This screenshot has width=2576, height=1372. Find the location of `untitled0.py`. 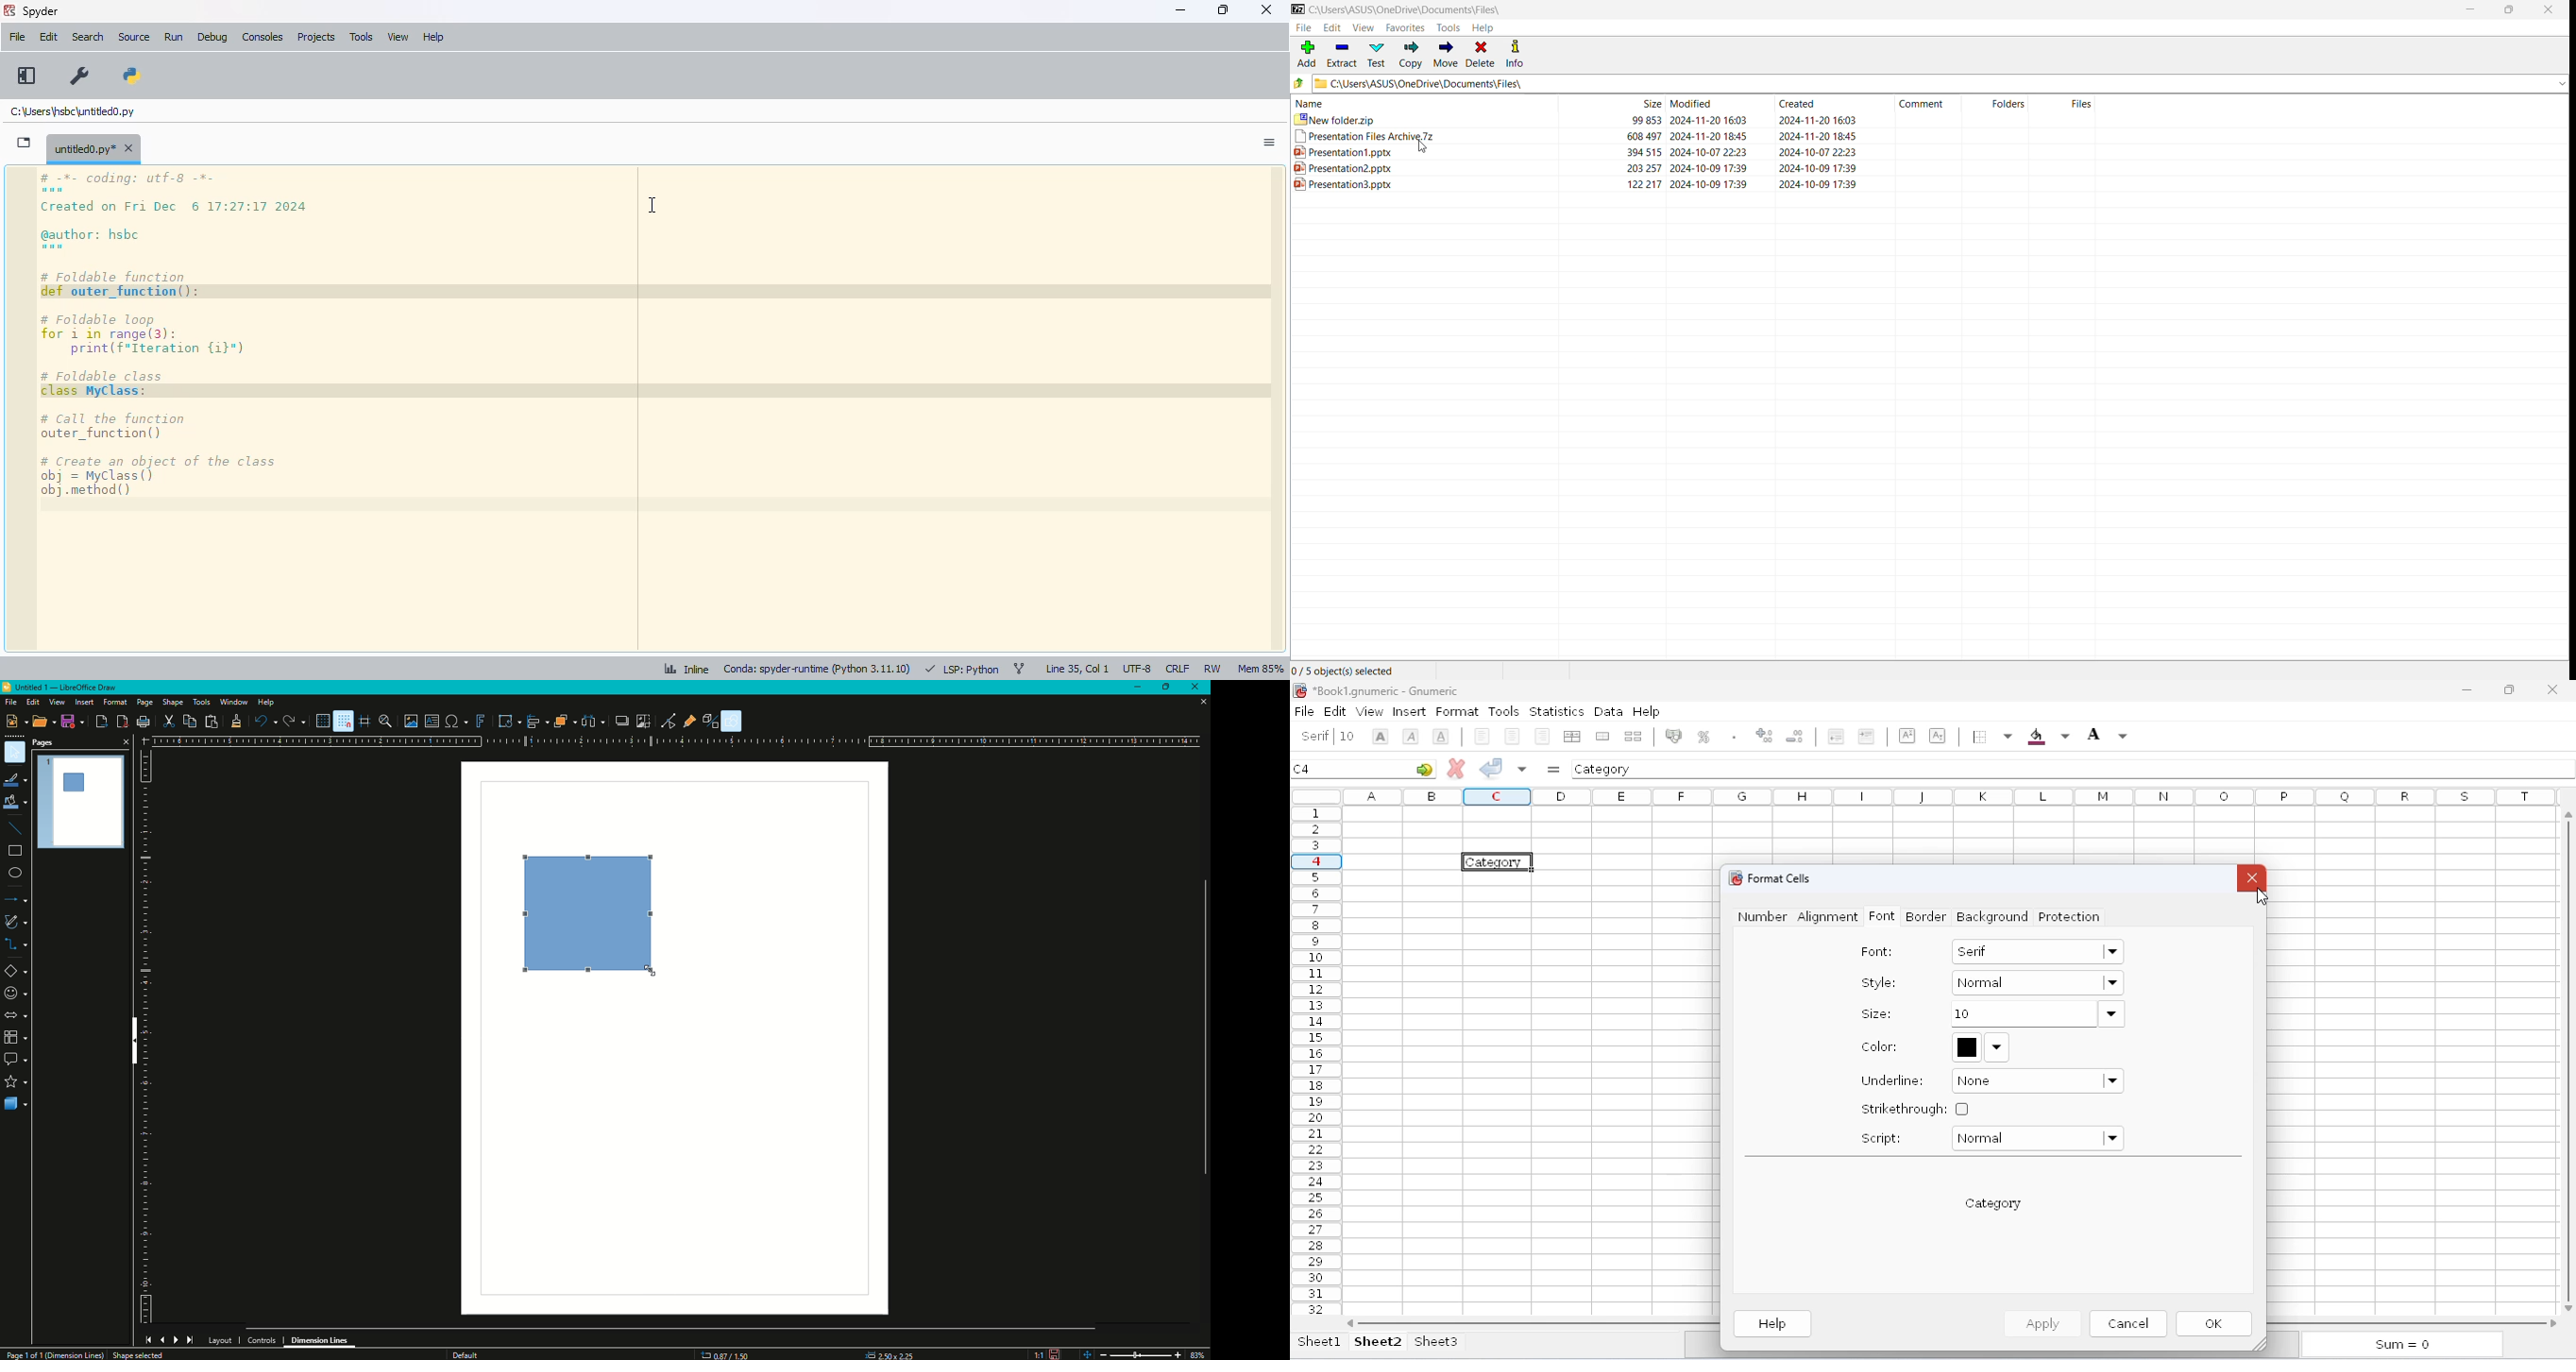

untitled0.py is located at coordinates (73, 110).